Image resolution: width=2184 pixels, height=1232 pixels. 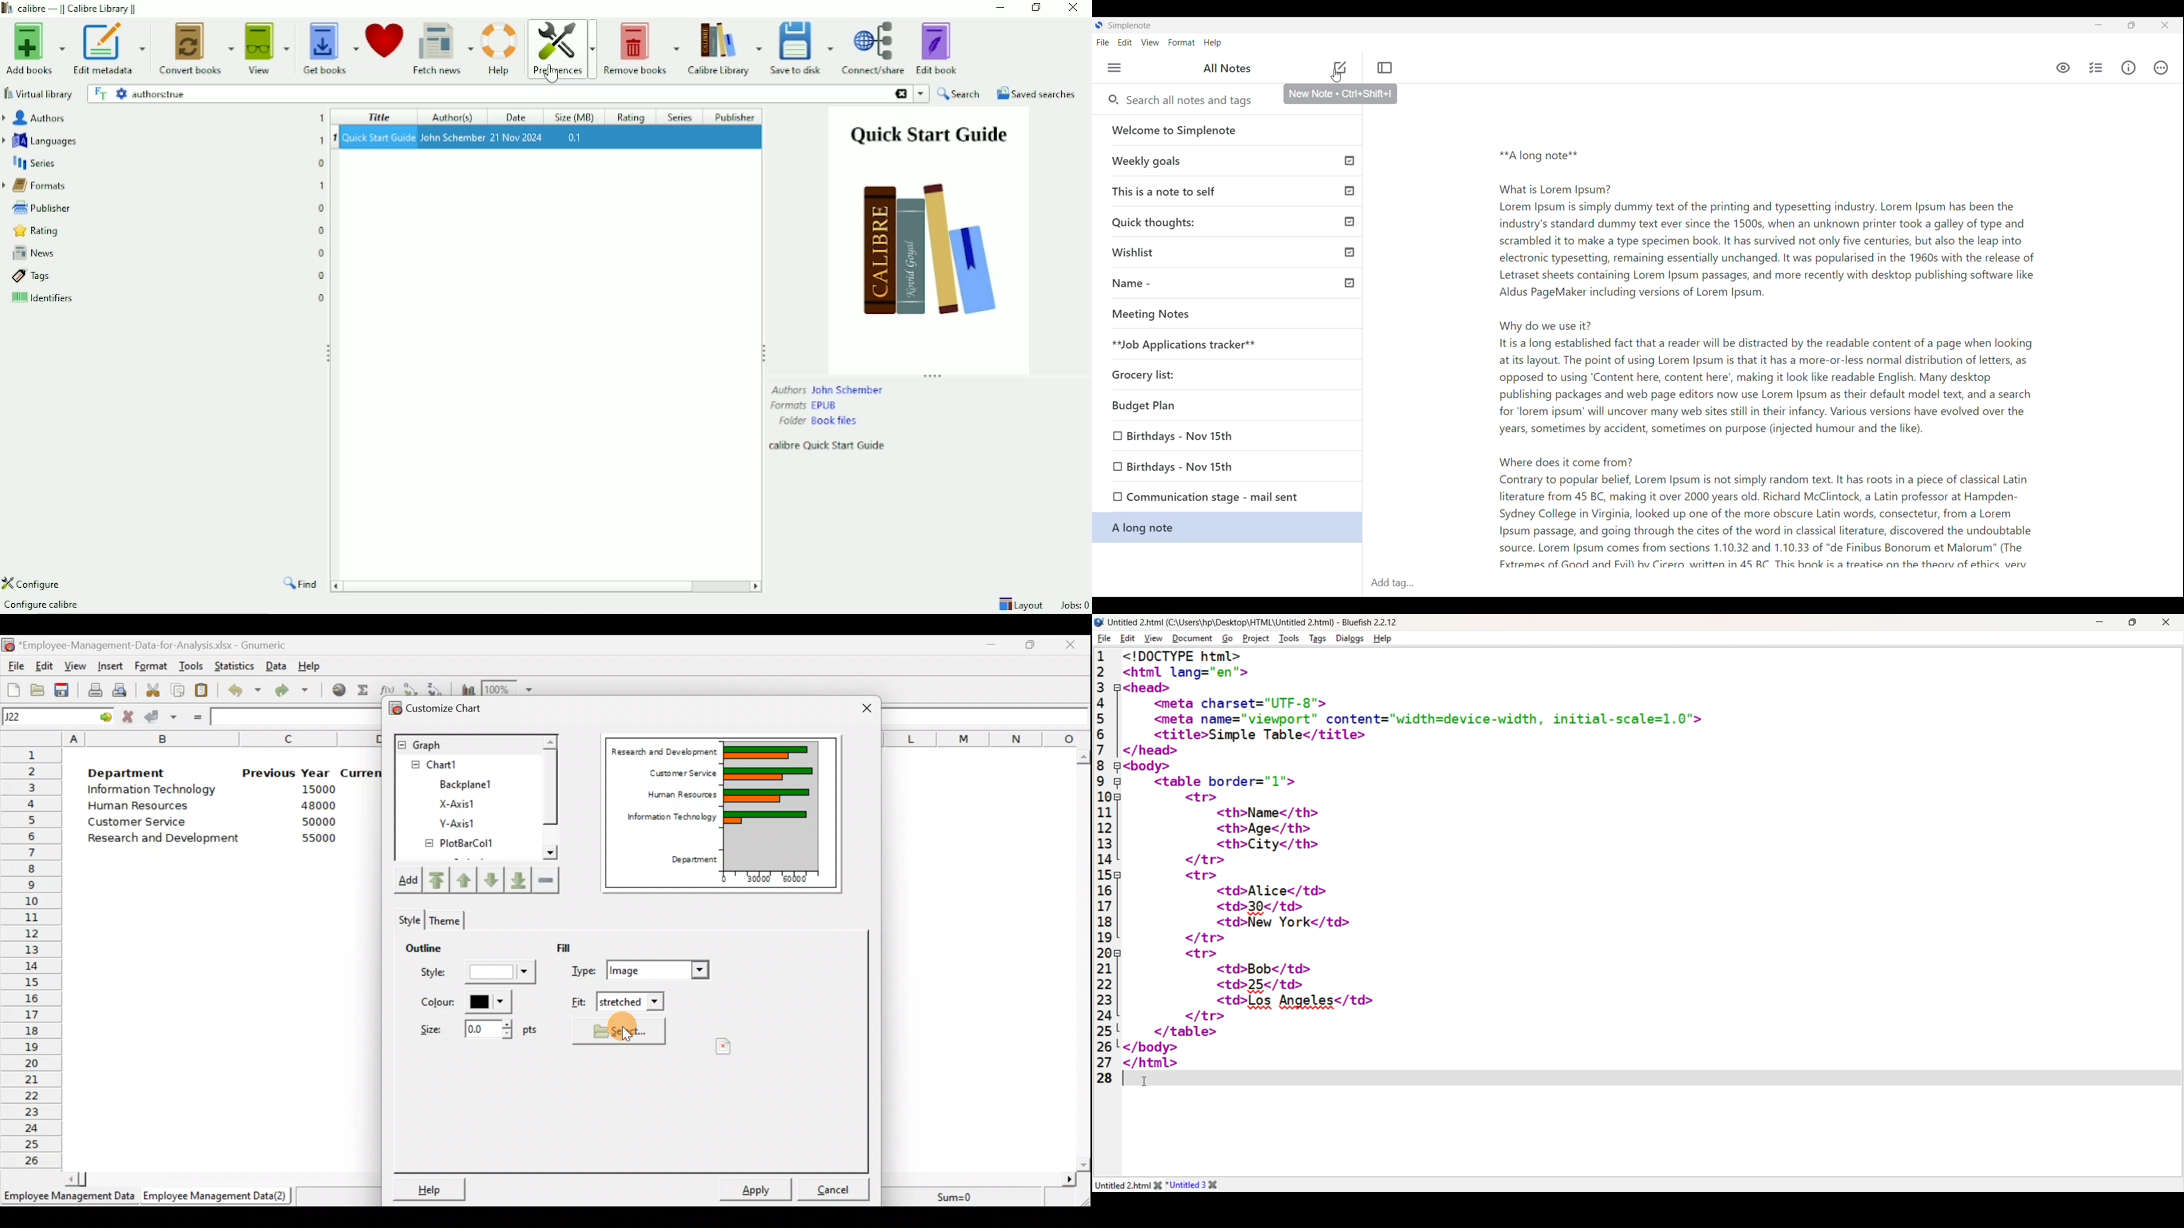 What do you see at coordinates (181, 690) in the screenshot?
I see `Copy the selection` at bounding box center [181, 690].